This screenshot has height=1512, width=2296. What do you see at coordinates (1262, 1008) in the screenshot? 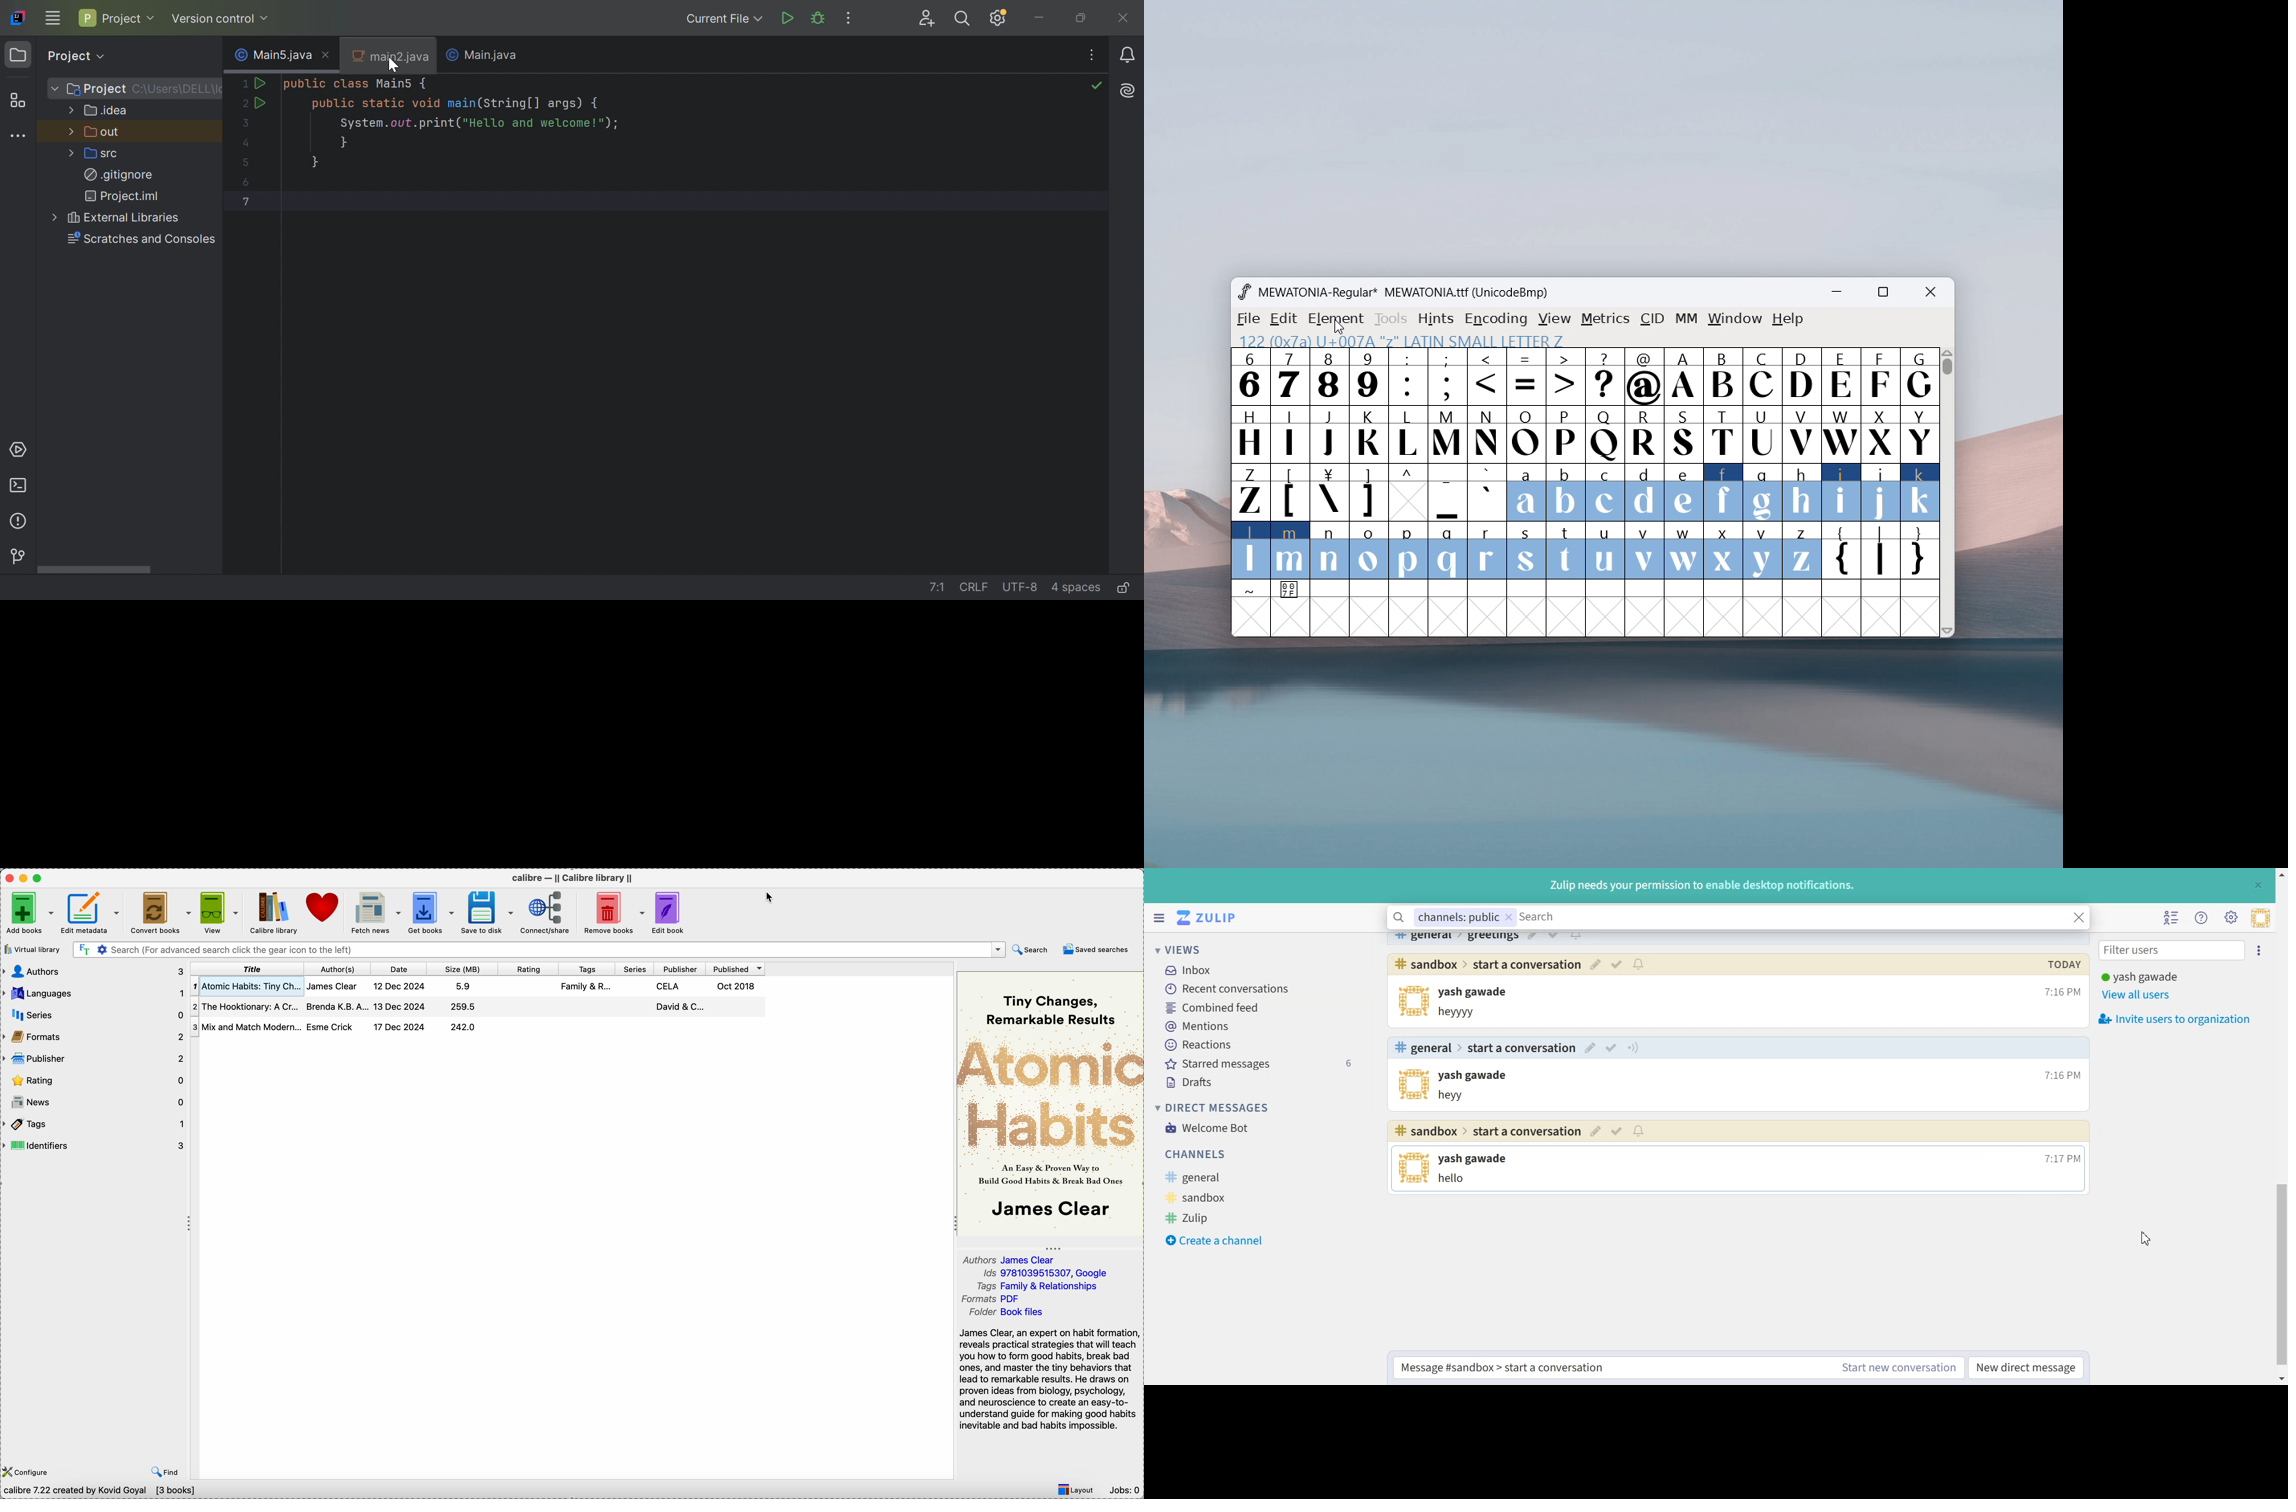
I see `Combined feed` at bounding box center [1262, 1008].